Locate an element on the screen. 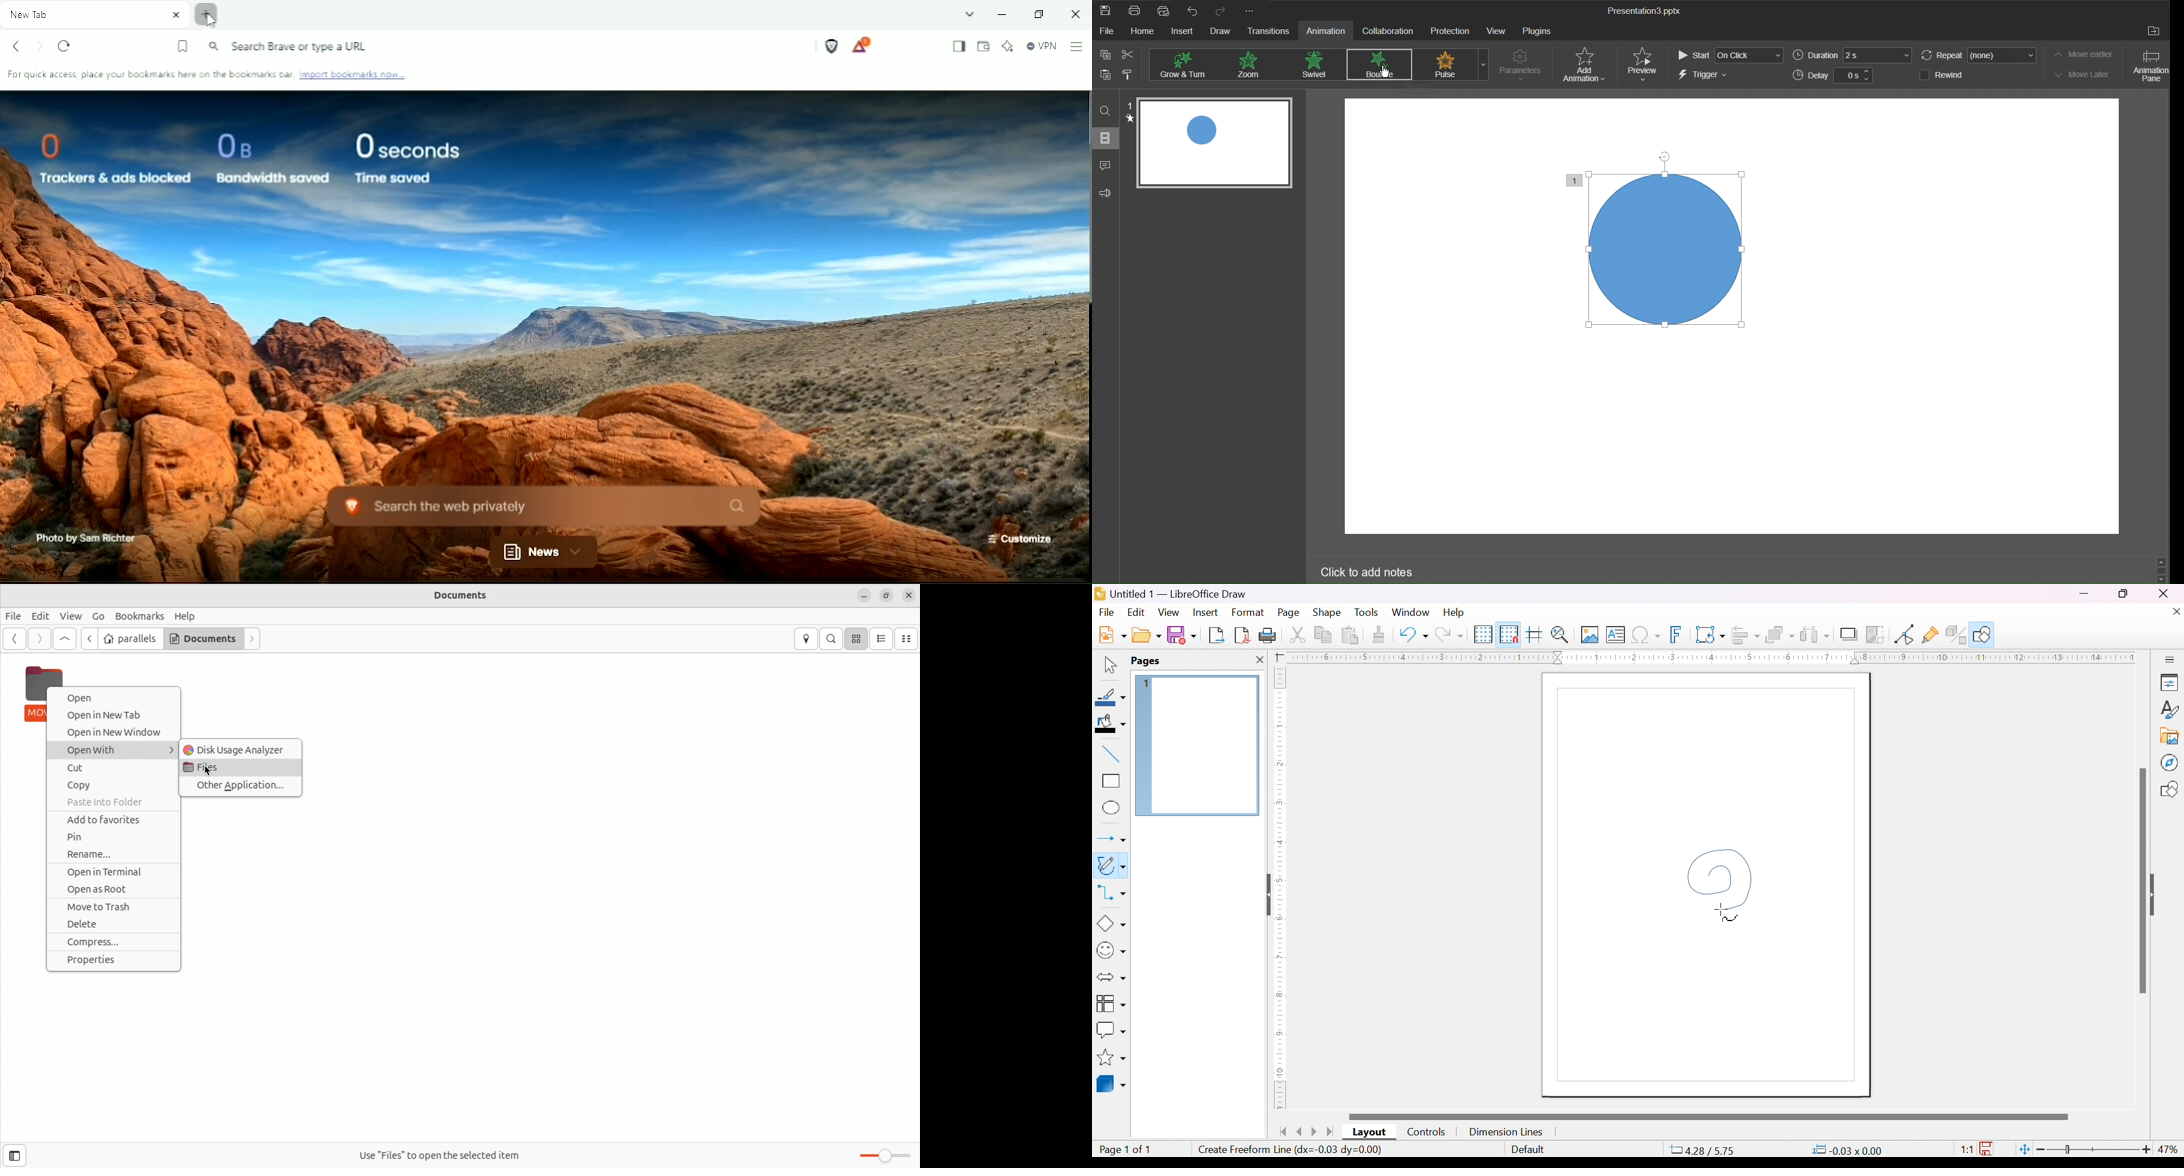 This screenshot has width=2184, height=1176. lines and arrows is located at coordinates (1113, 839).